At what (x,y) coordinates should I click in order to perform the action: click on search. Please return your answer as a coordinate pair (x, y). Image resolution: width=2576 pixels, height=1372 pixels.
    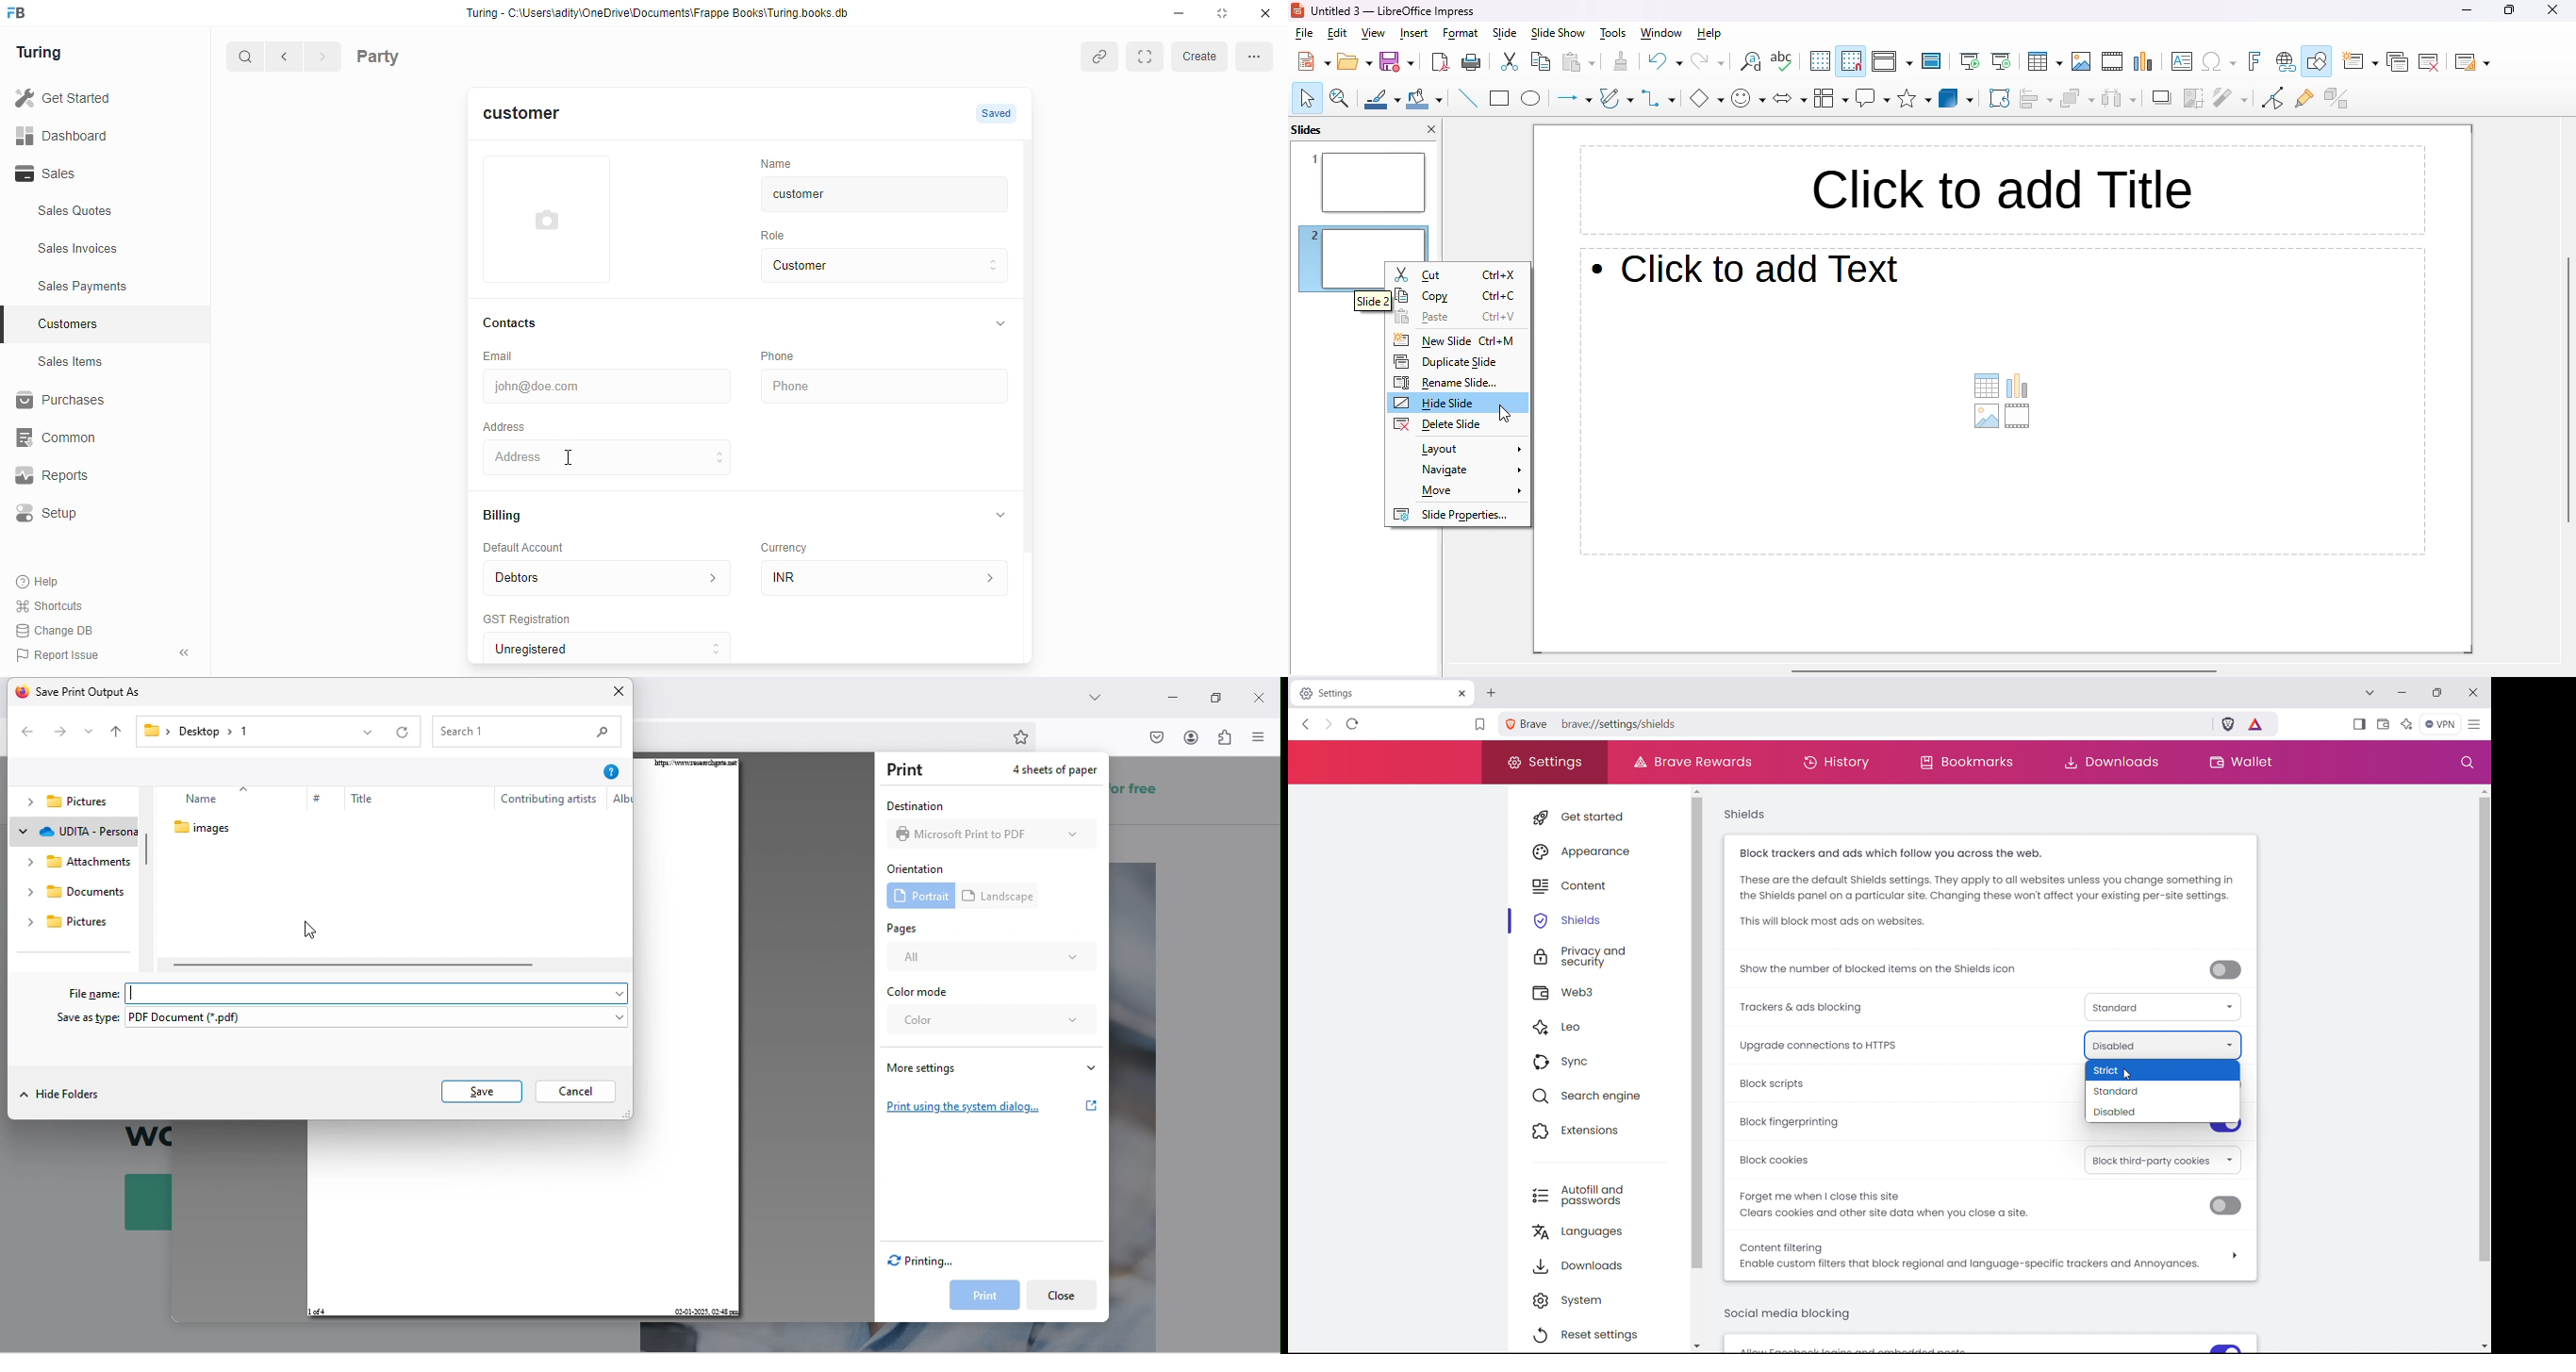
    Looking at the image, I should click on (246, 58).